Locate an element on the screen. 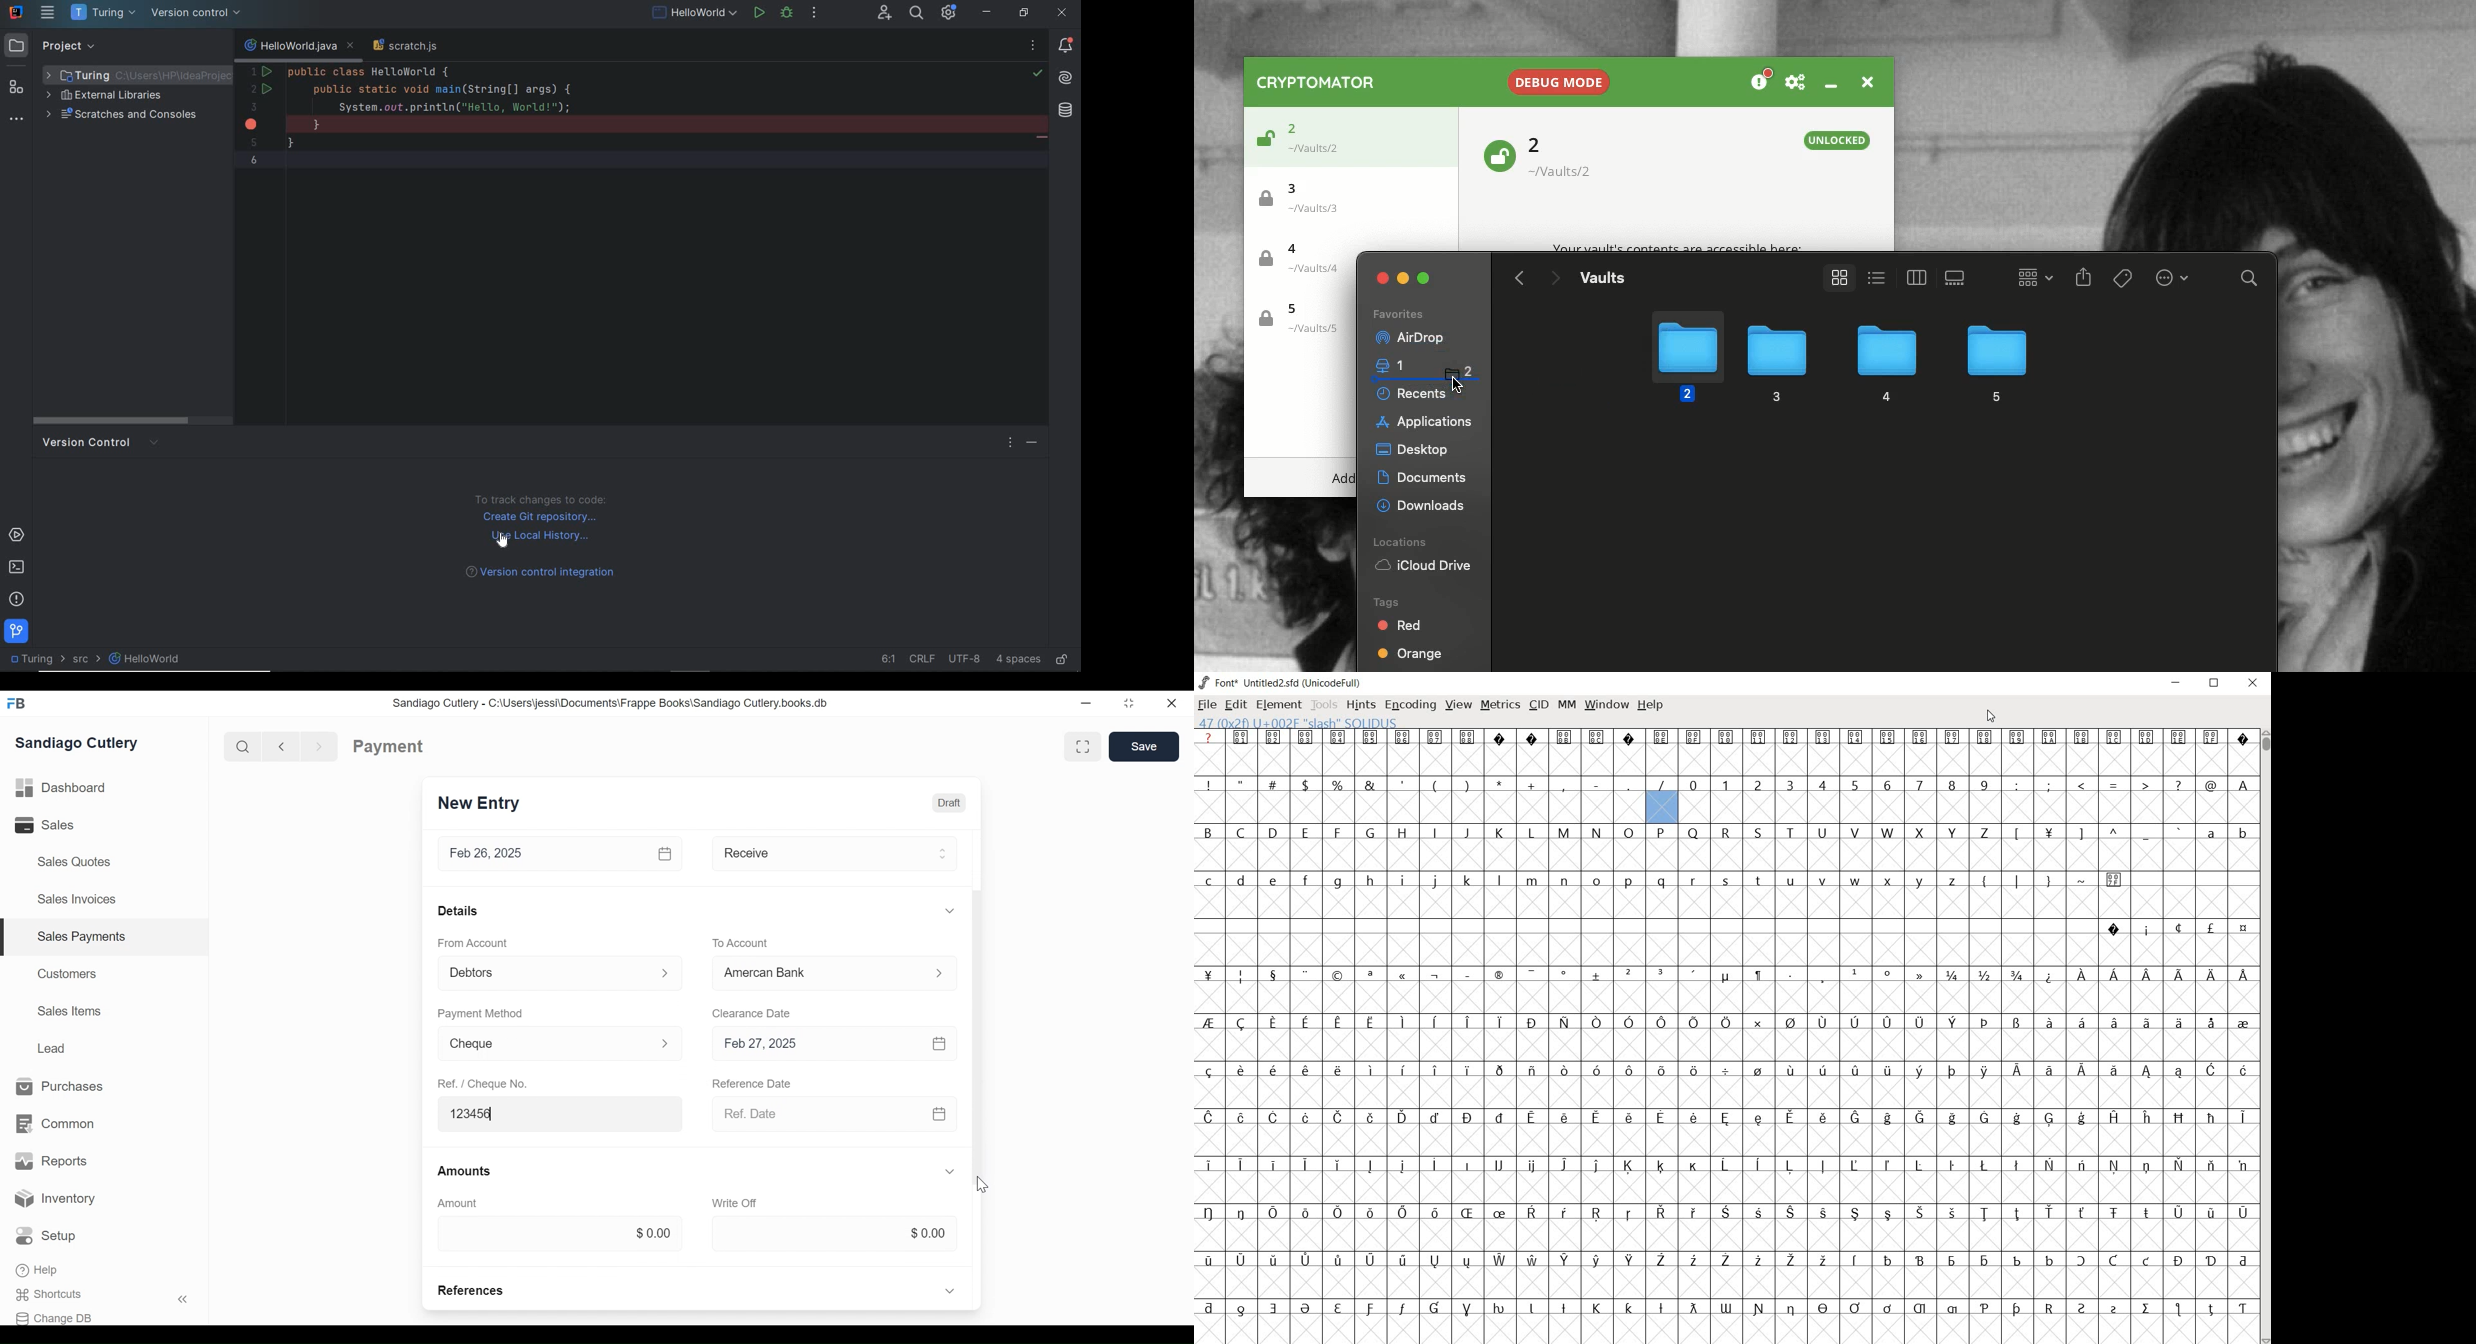 This screenshot has width=2492, height=1344. EDIT is located at coordinates (1236, 705).